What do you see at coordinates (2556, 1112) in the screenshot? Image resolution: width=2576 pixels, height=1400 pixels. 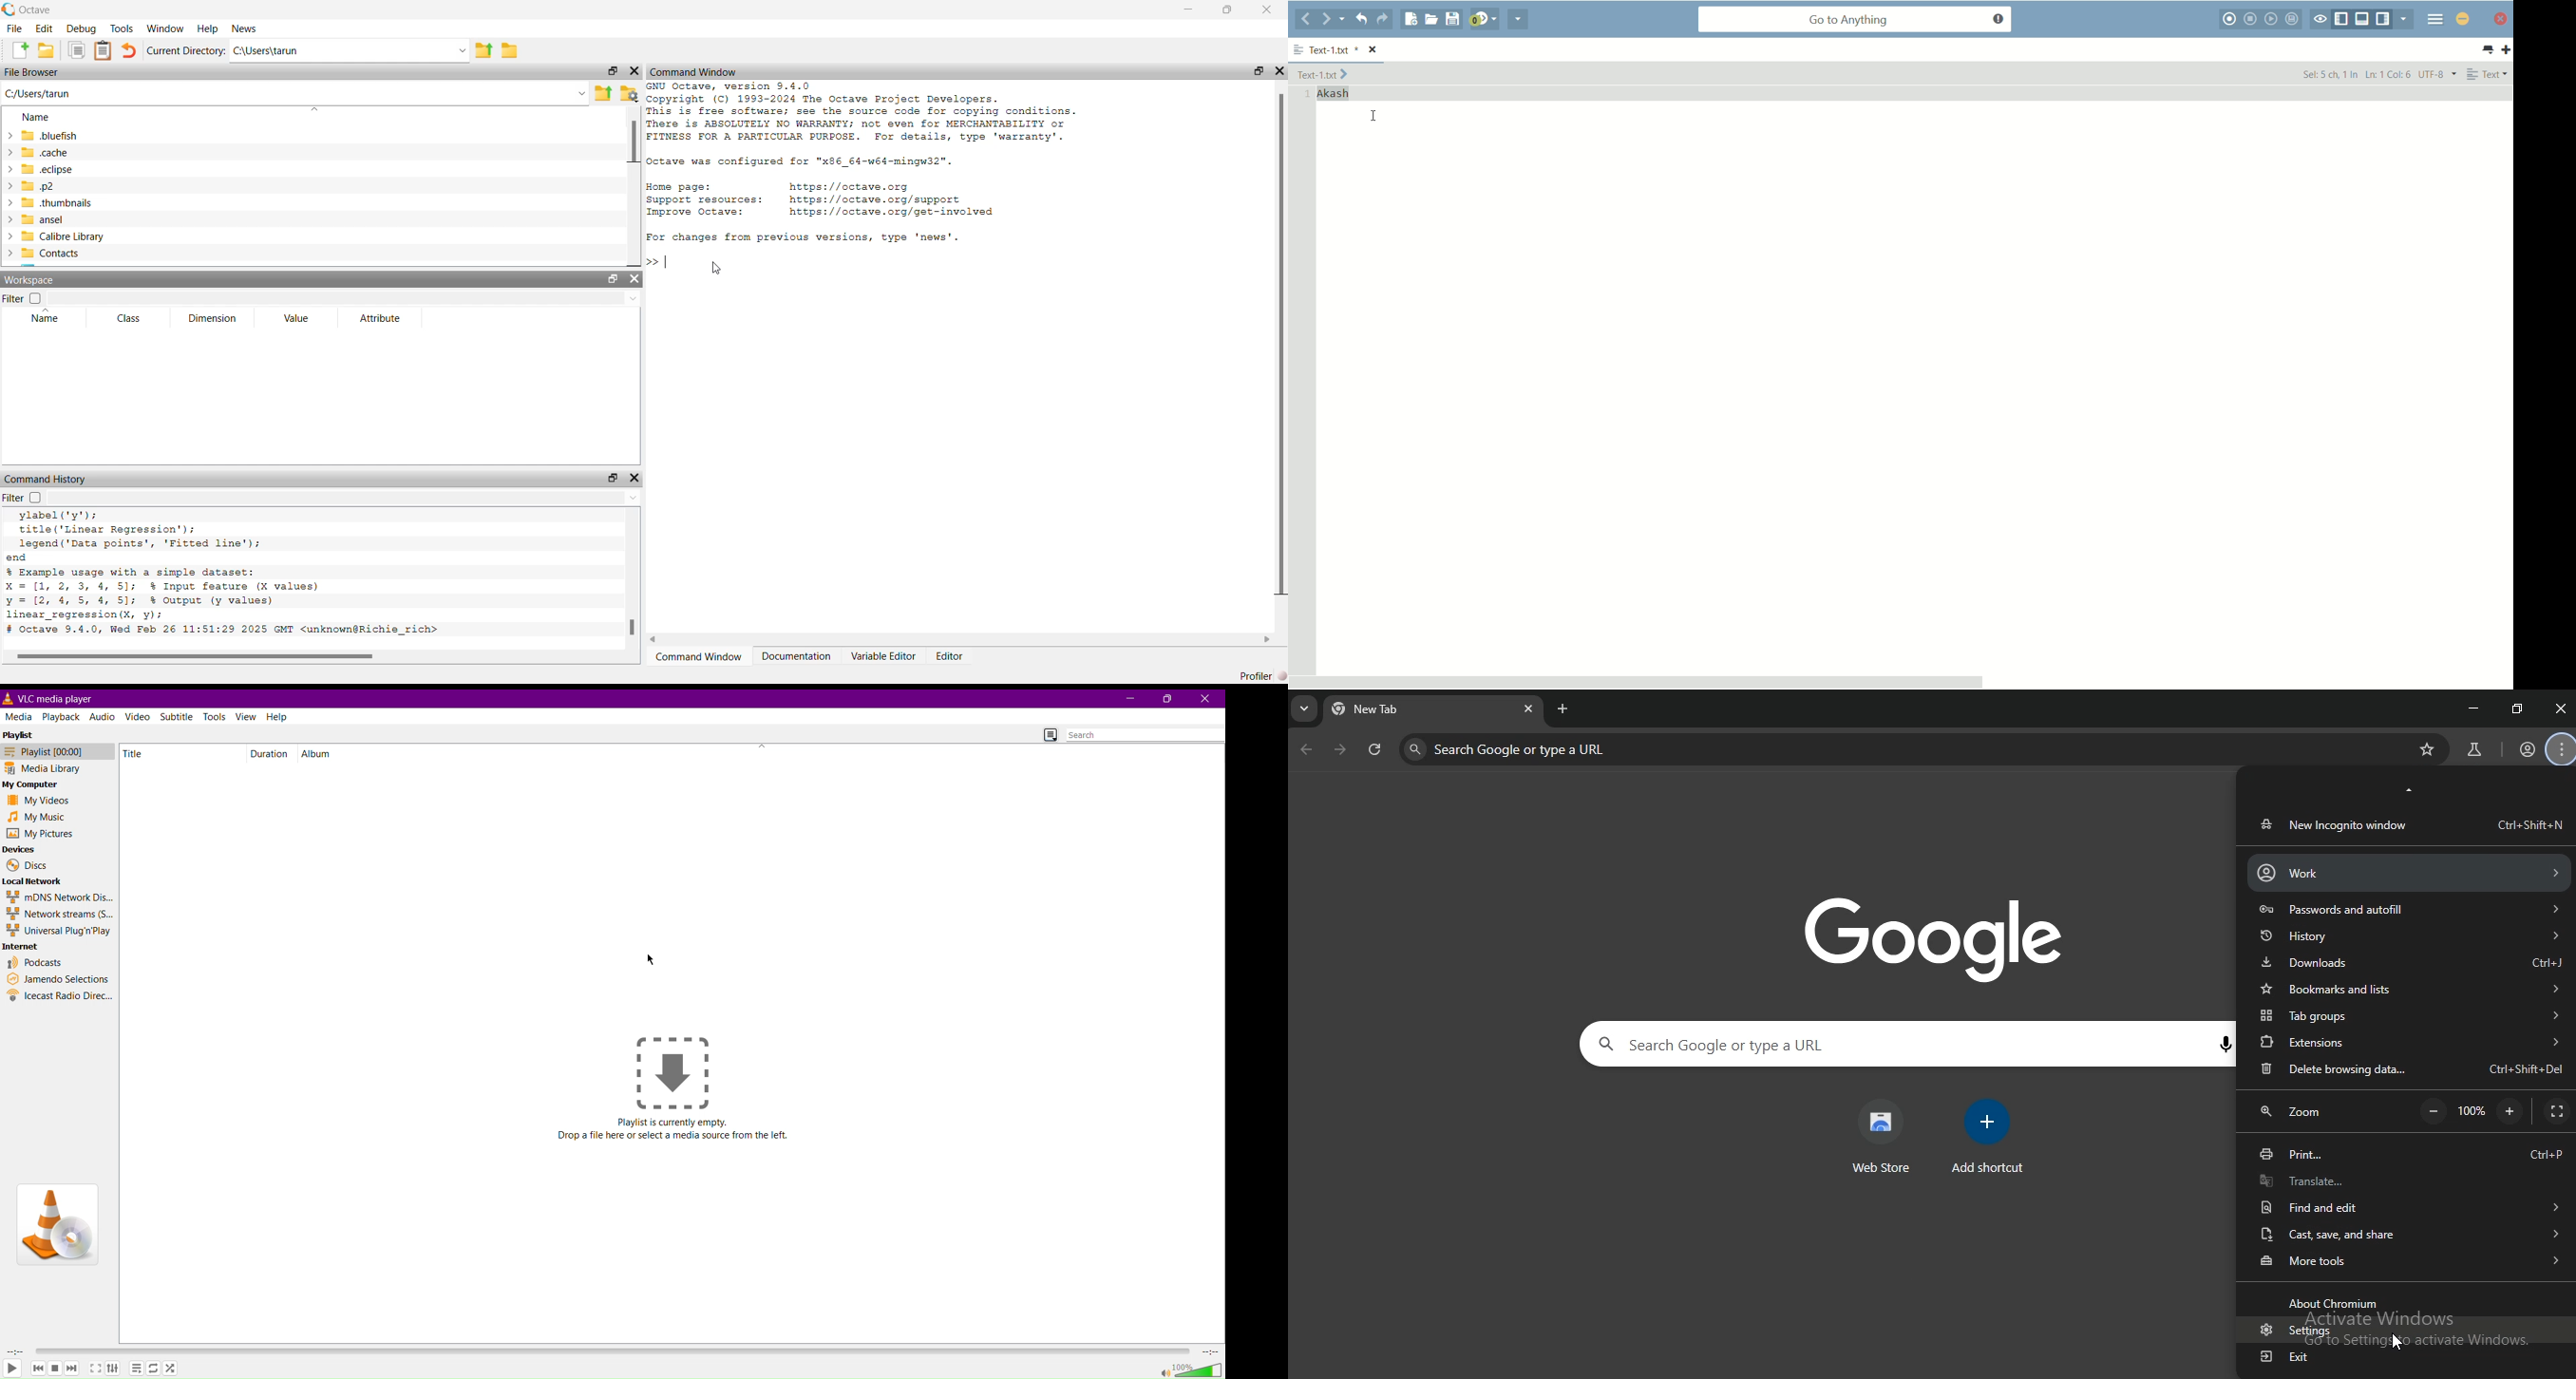 I see `display full screen` at bounding box center [2556, 1112].